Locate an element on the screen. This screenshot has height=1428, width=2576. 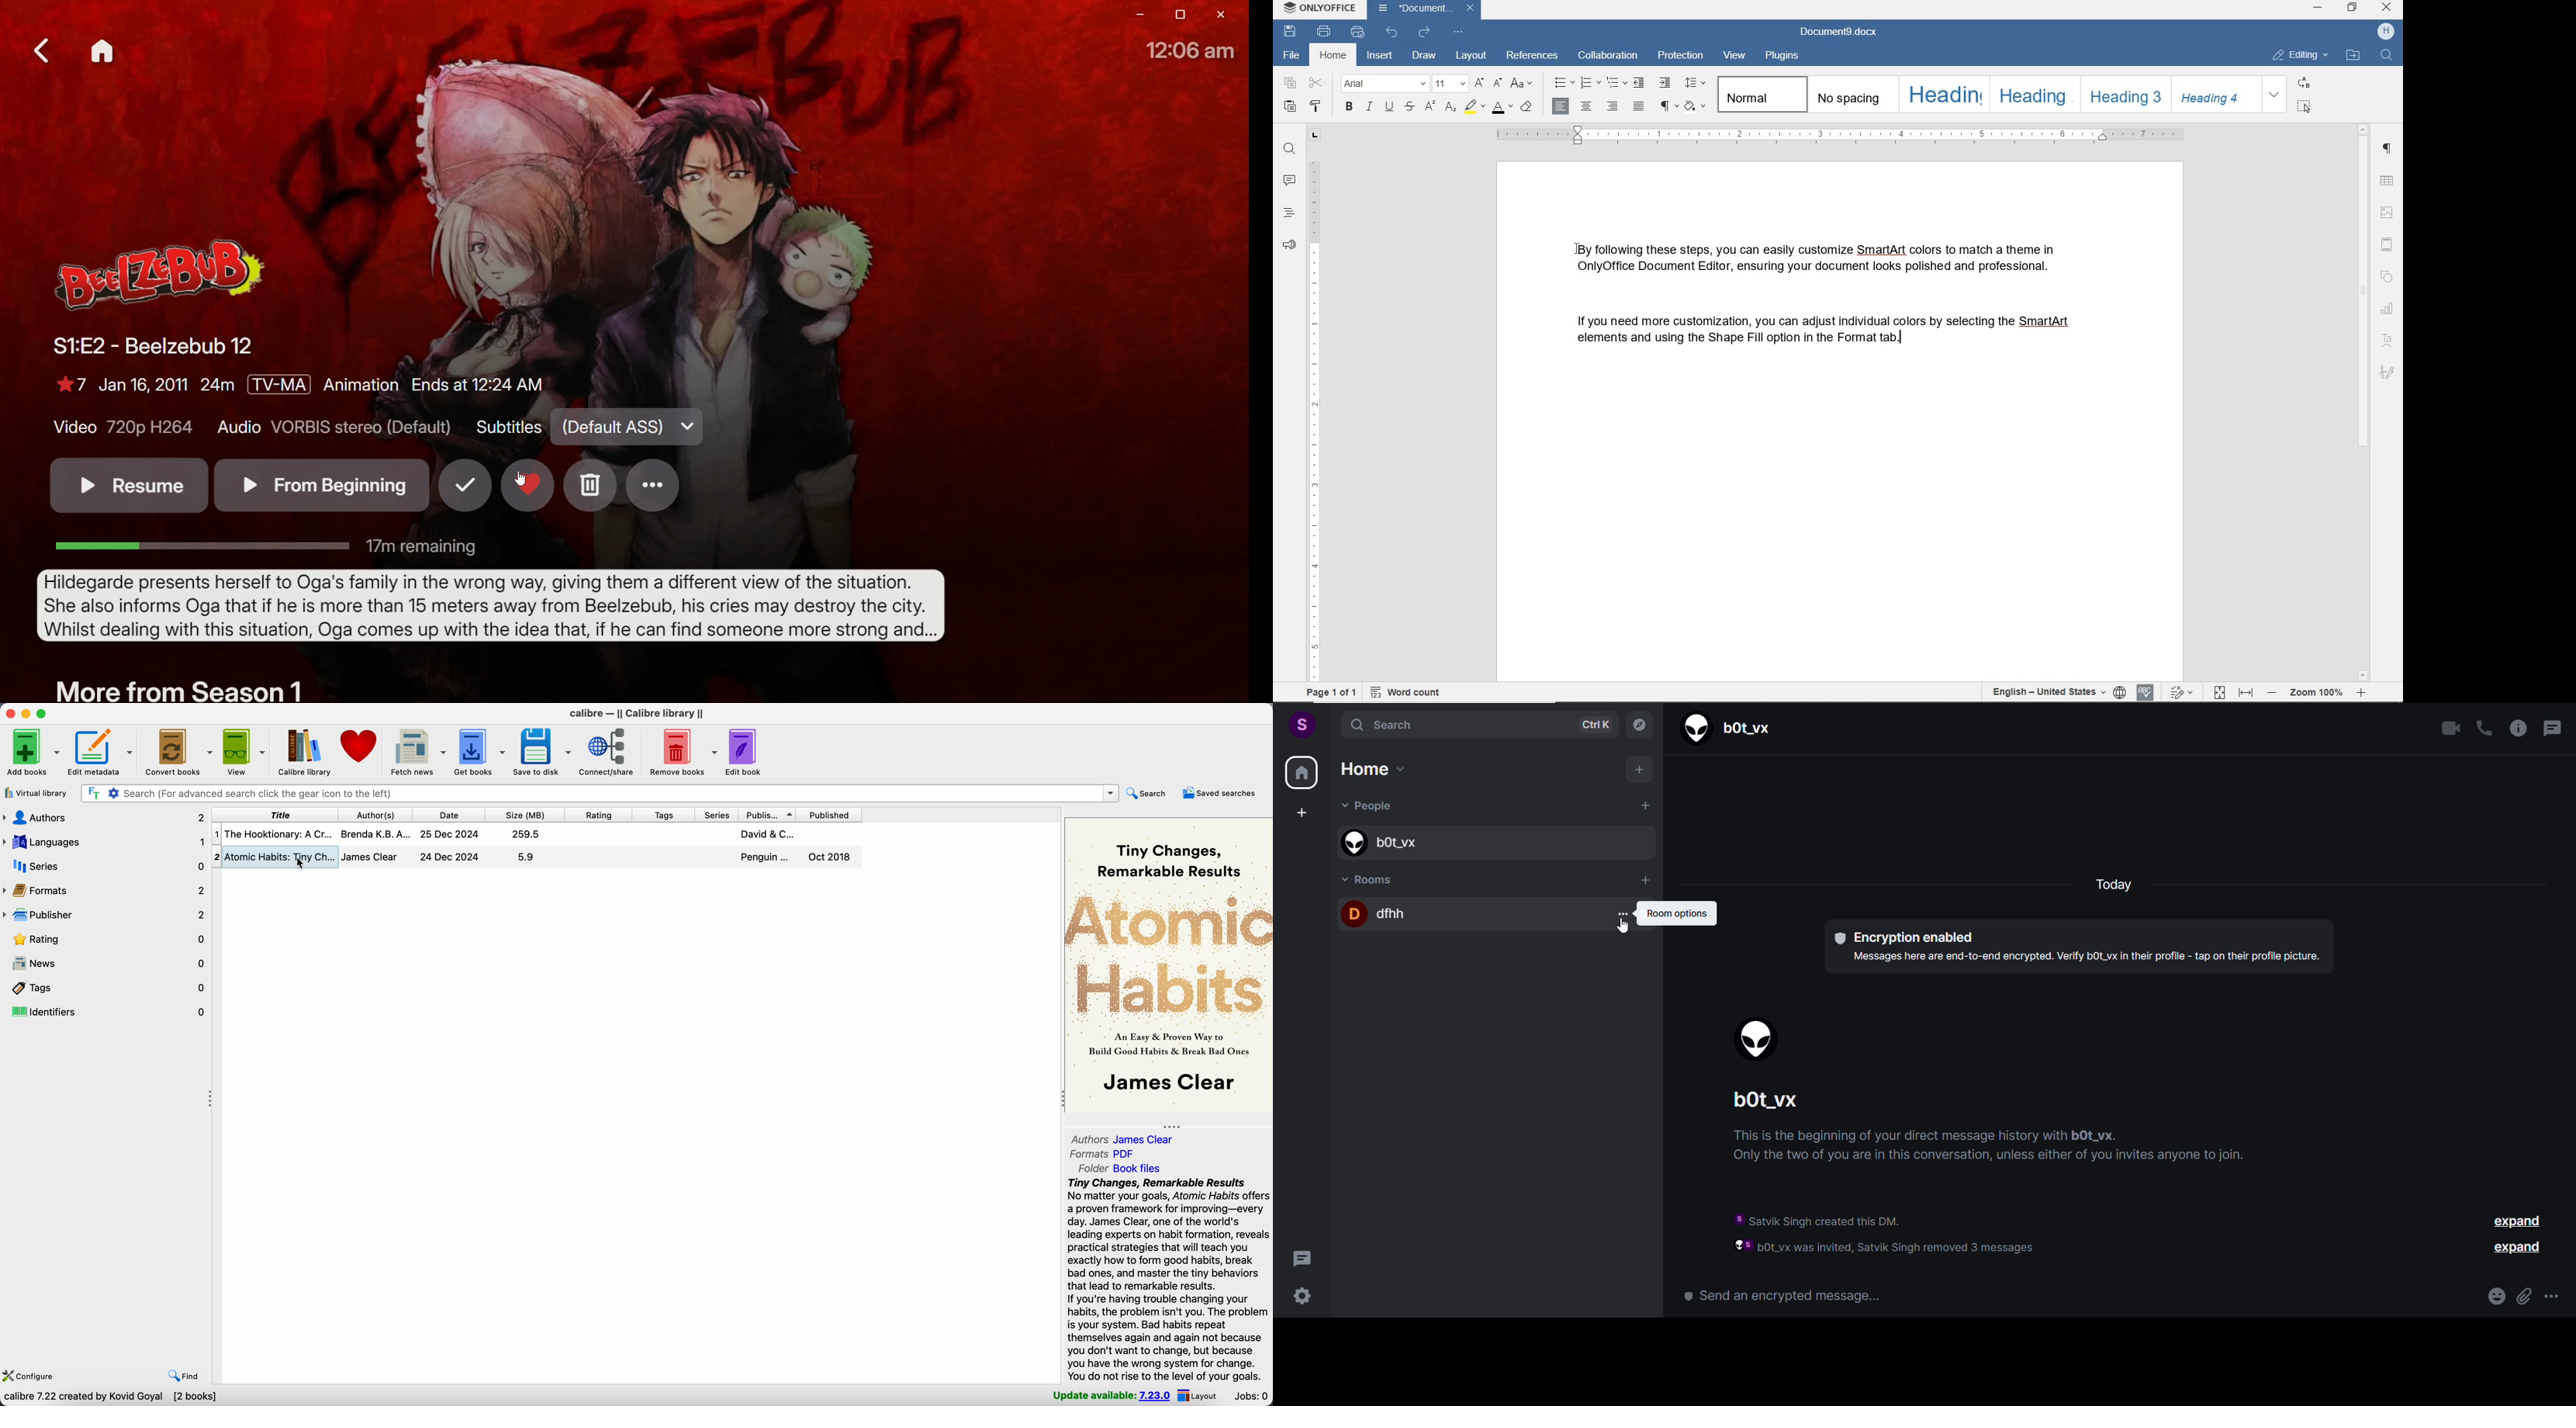
donate is located at coordinates (361, 751).